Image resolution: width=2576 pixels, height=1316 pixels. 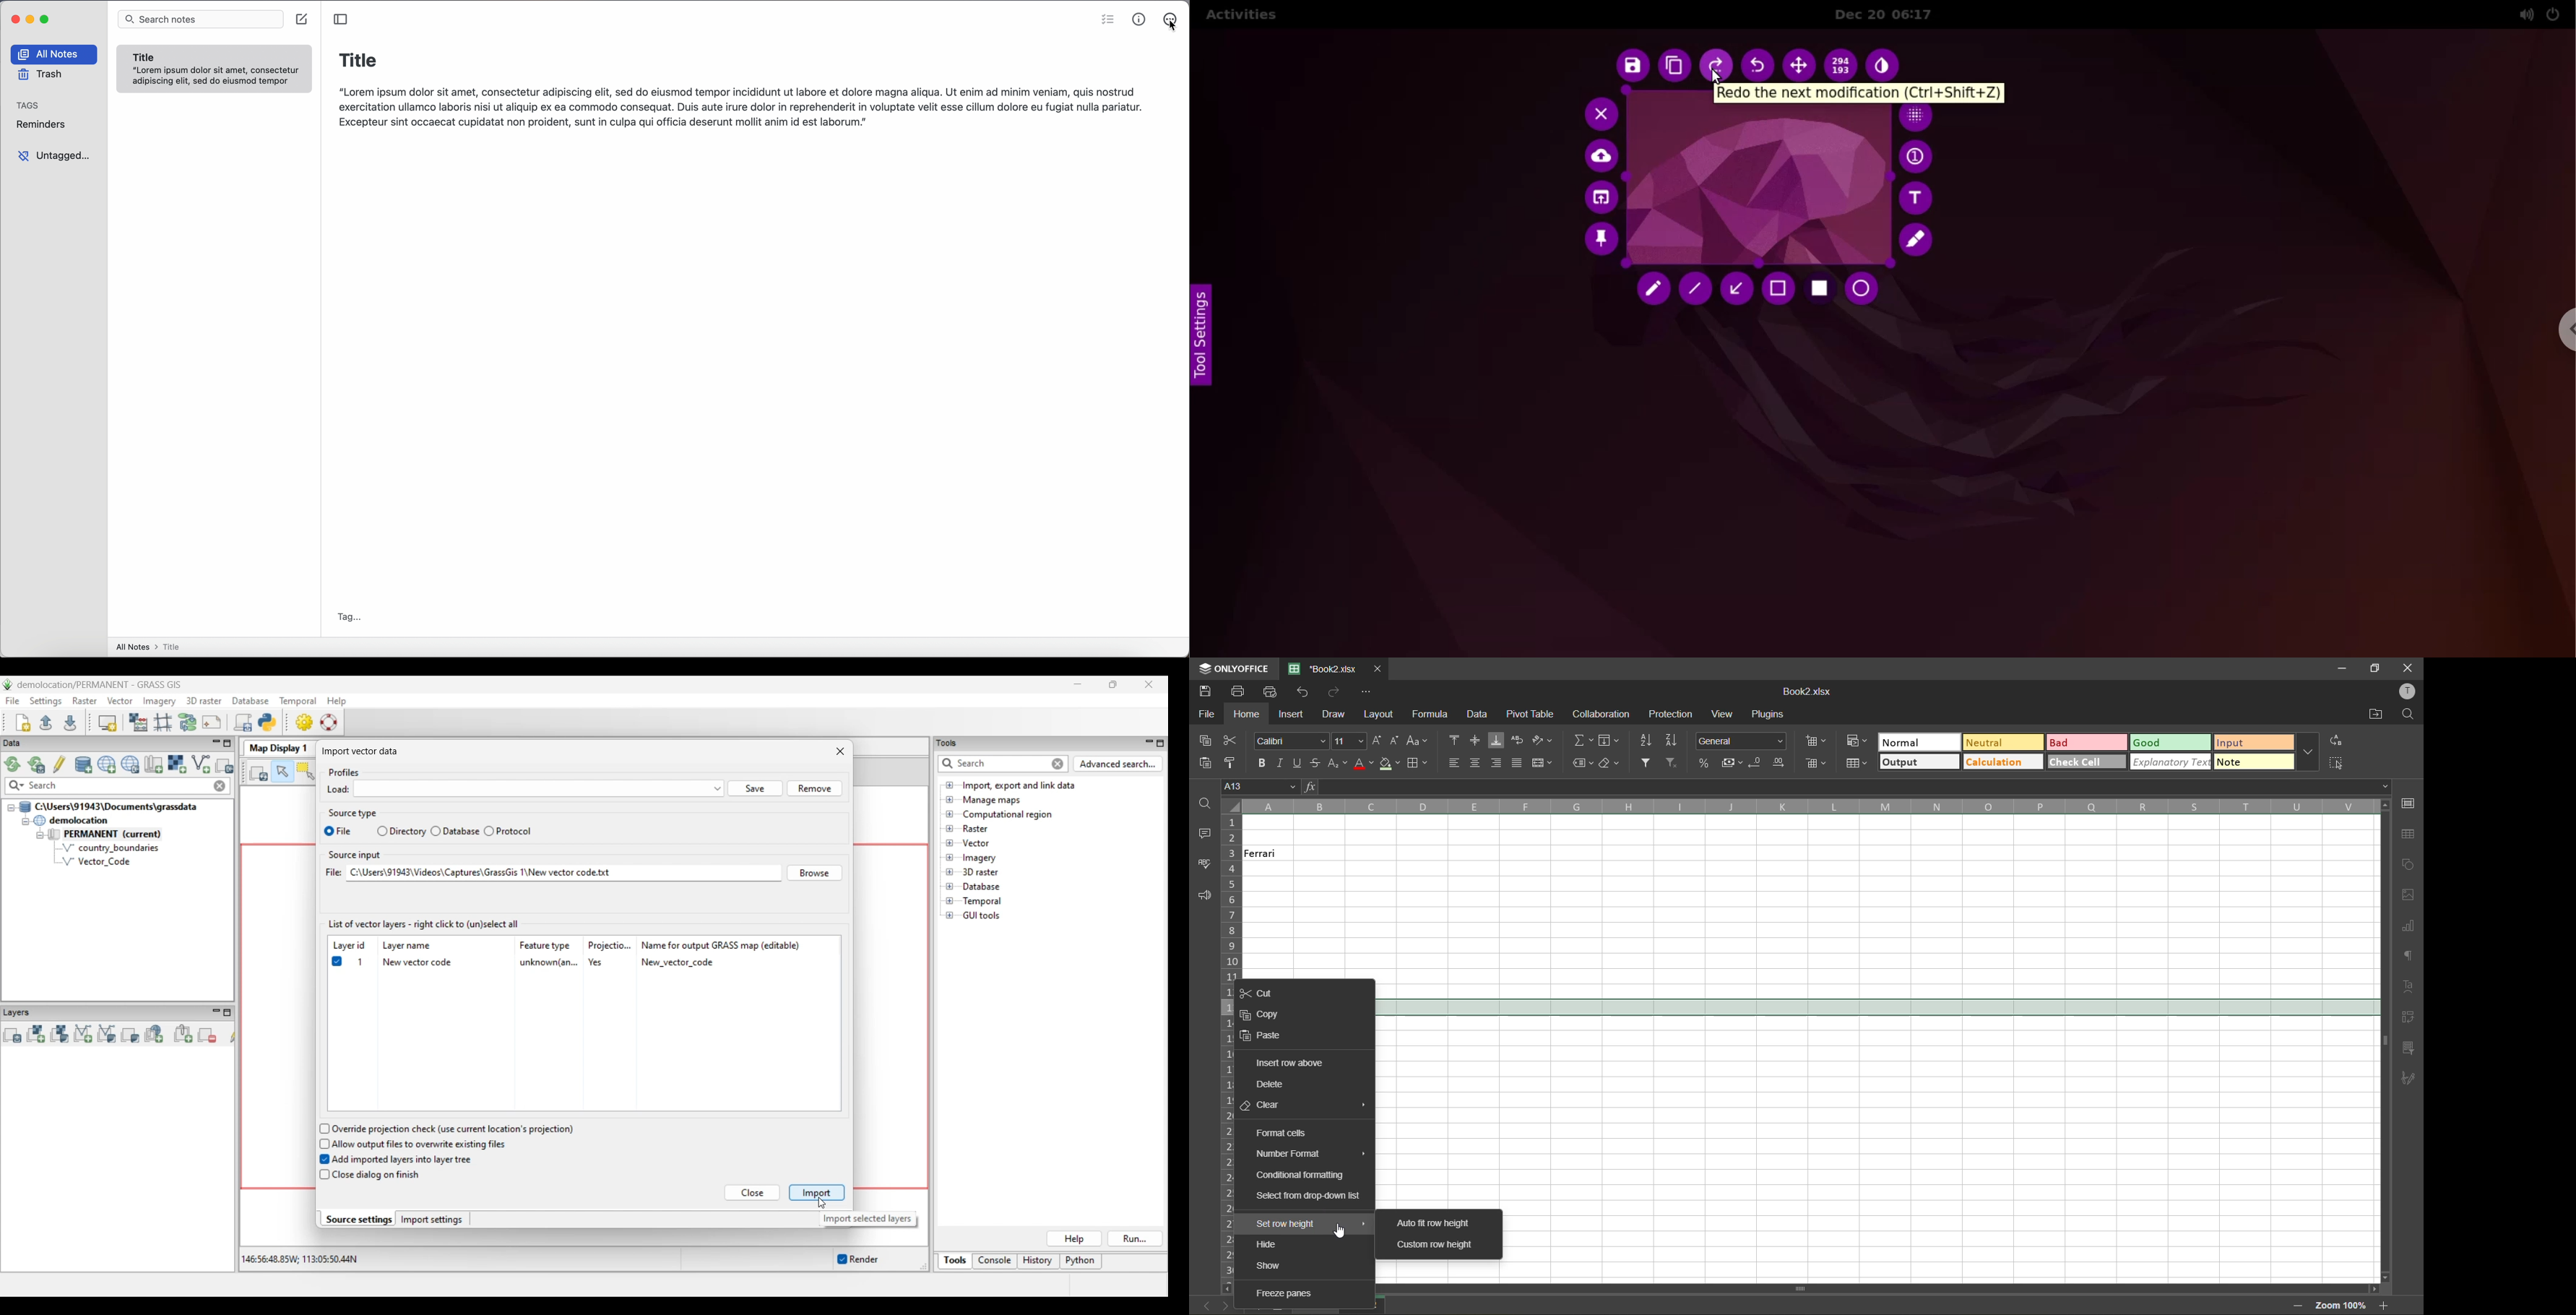 What do you see at coordinates (1202, 1303) in the screenshot?
I see `previous` at bounding box center [1202, 1303].